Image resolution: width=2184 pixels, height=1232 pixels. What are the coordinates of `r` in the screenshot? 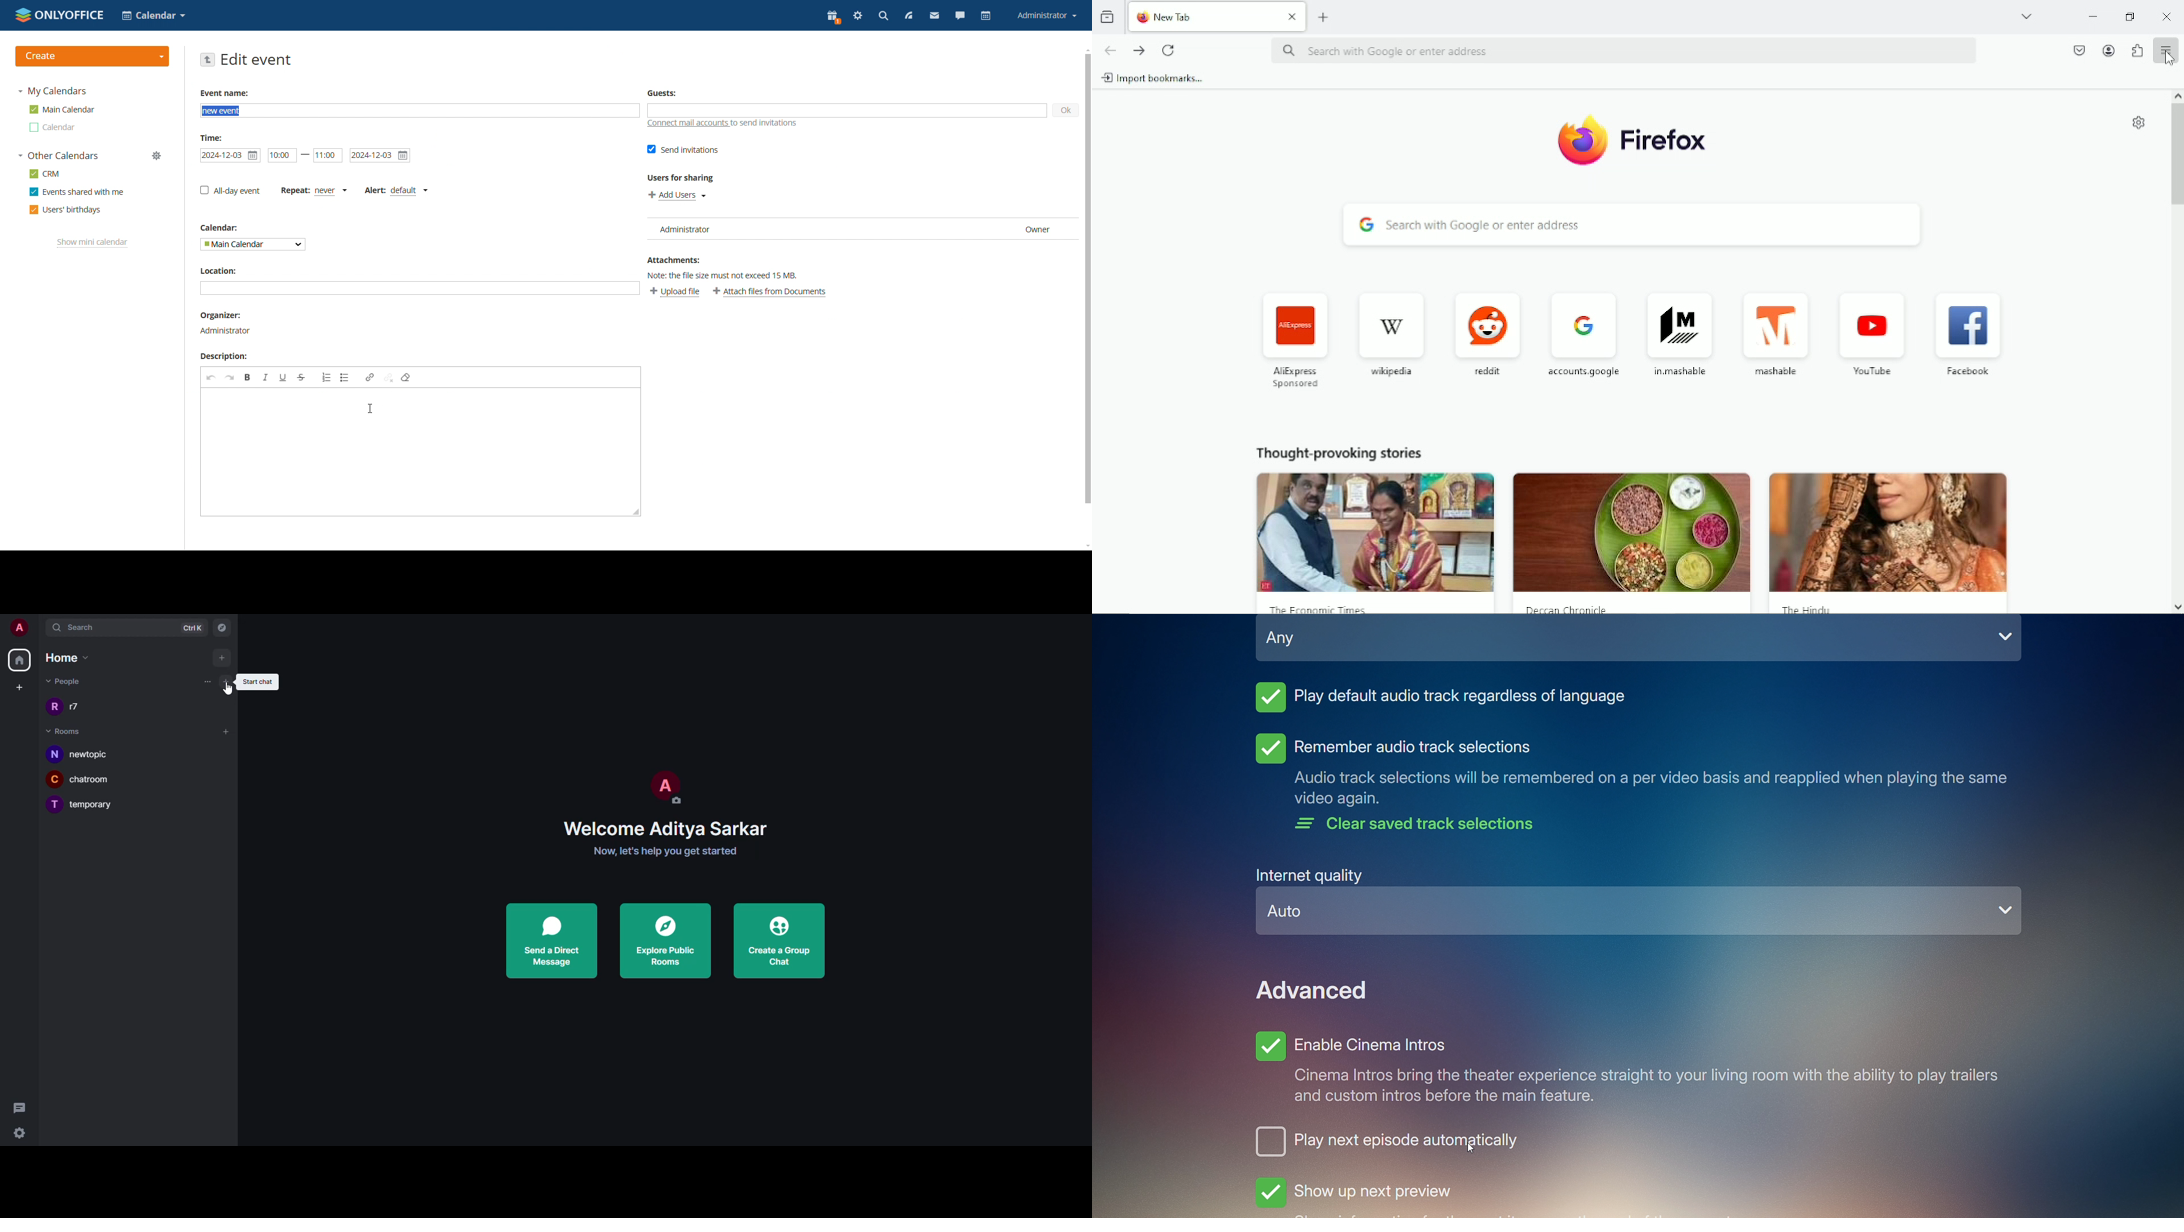 It's located at (55, 707).